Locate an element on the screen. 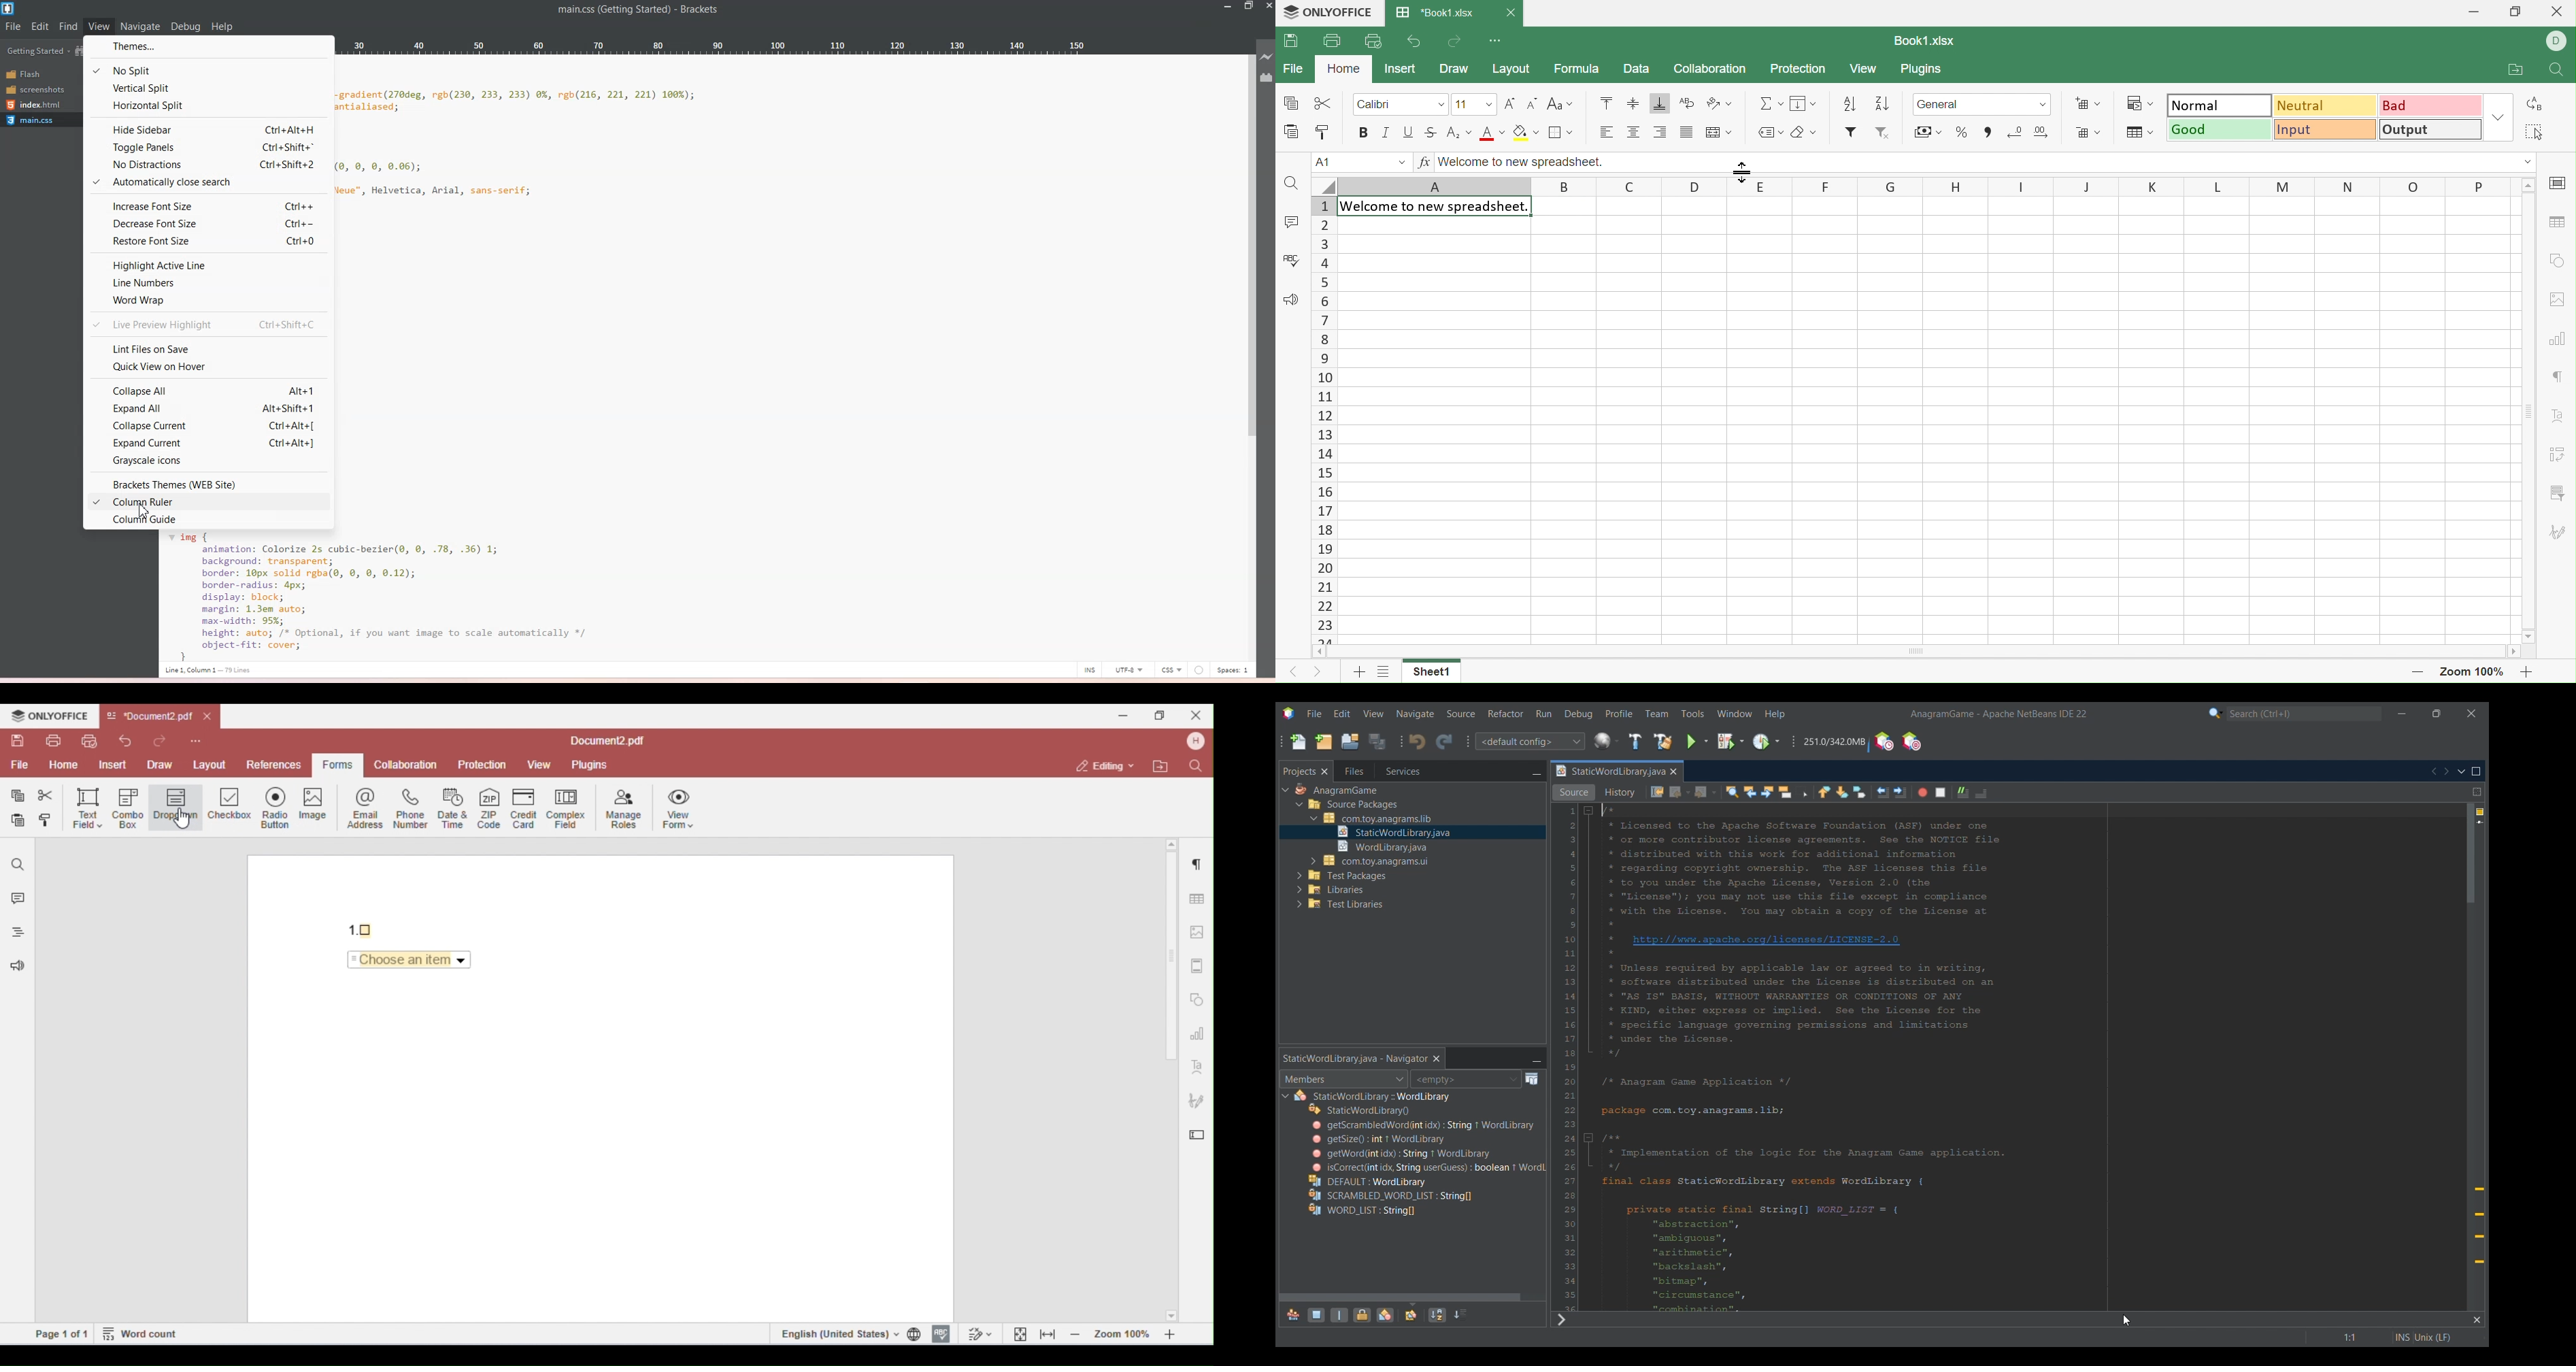 Image resolution: width=2576 pixels, height=1372 pixels. Paste is located at coordinates (1289, 131).